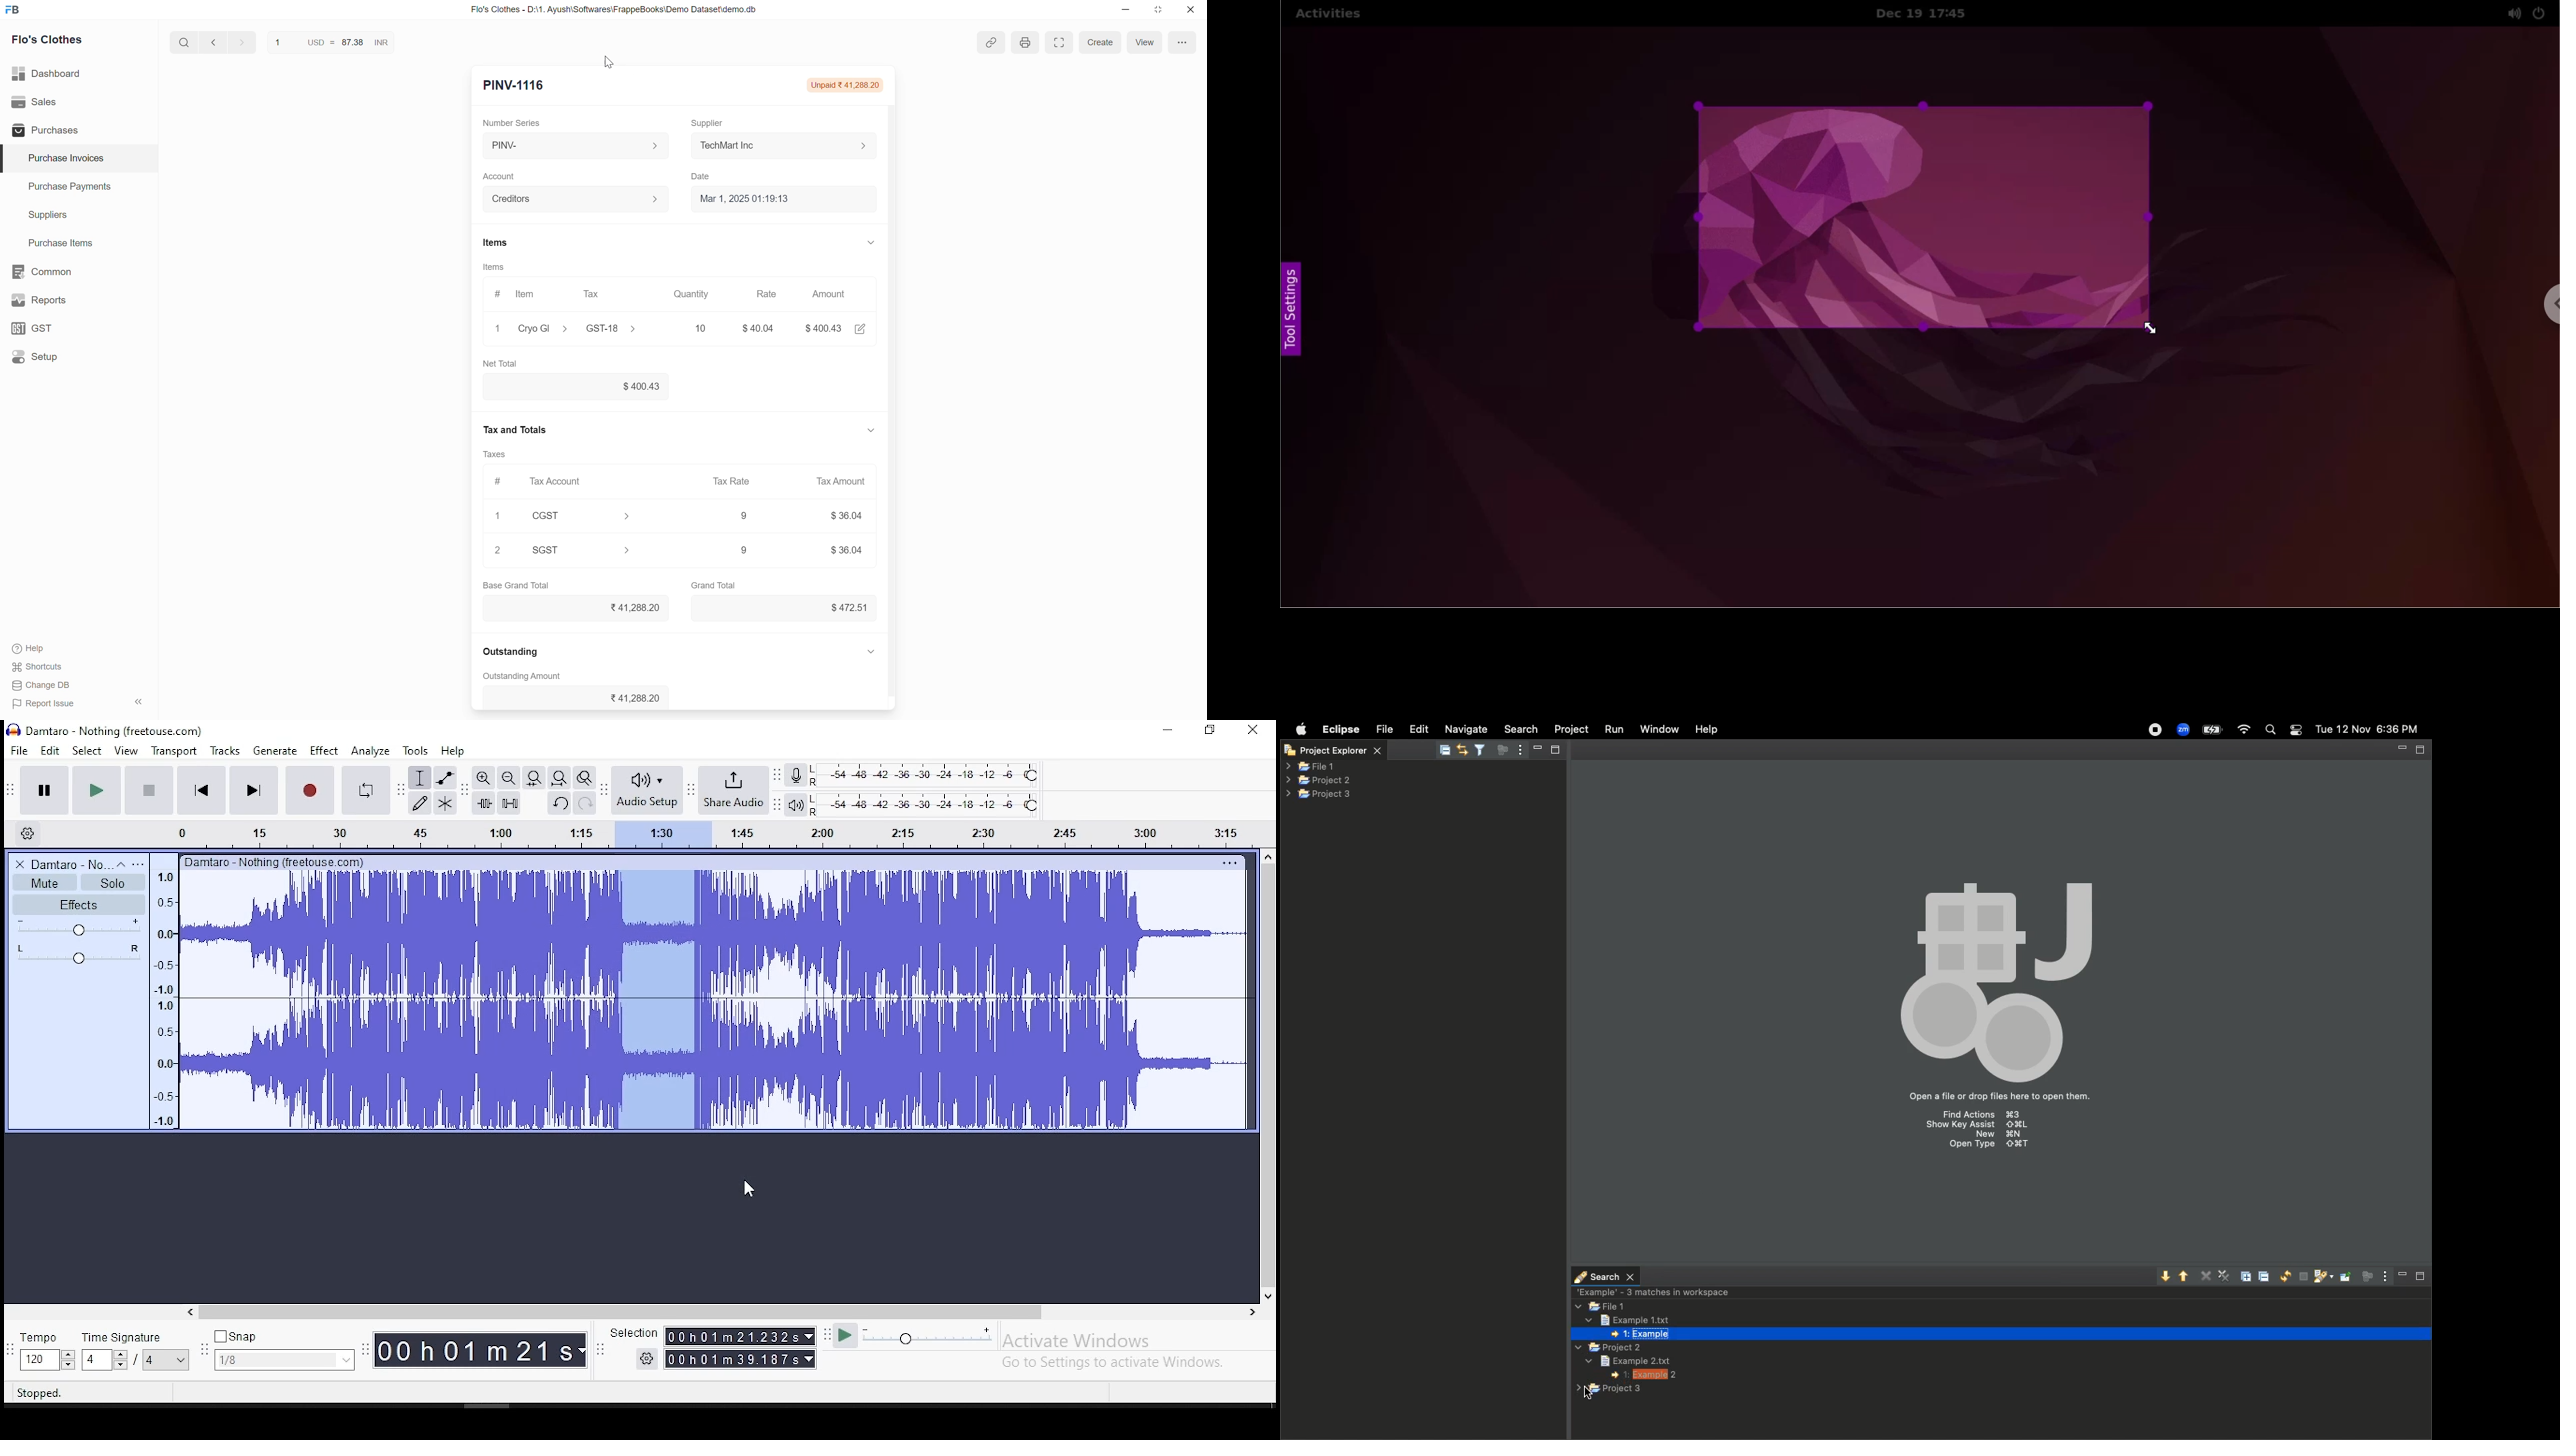 The height and width of the screenshot is (1456, 2576). I want to click on Base Grand Total, so click(523, 586).